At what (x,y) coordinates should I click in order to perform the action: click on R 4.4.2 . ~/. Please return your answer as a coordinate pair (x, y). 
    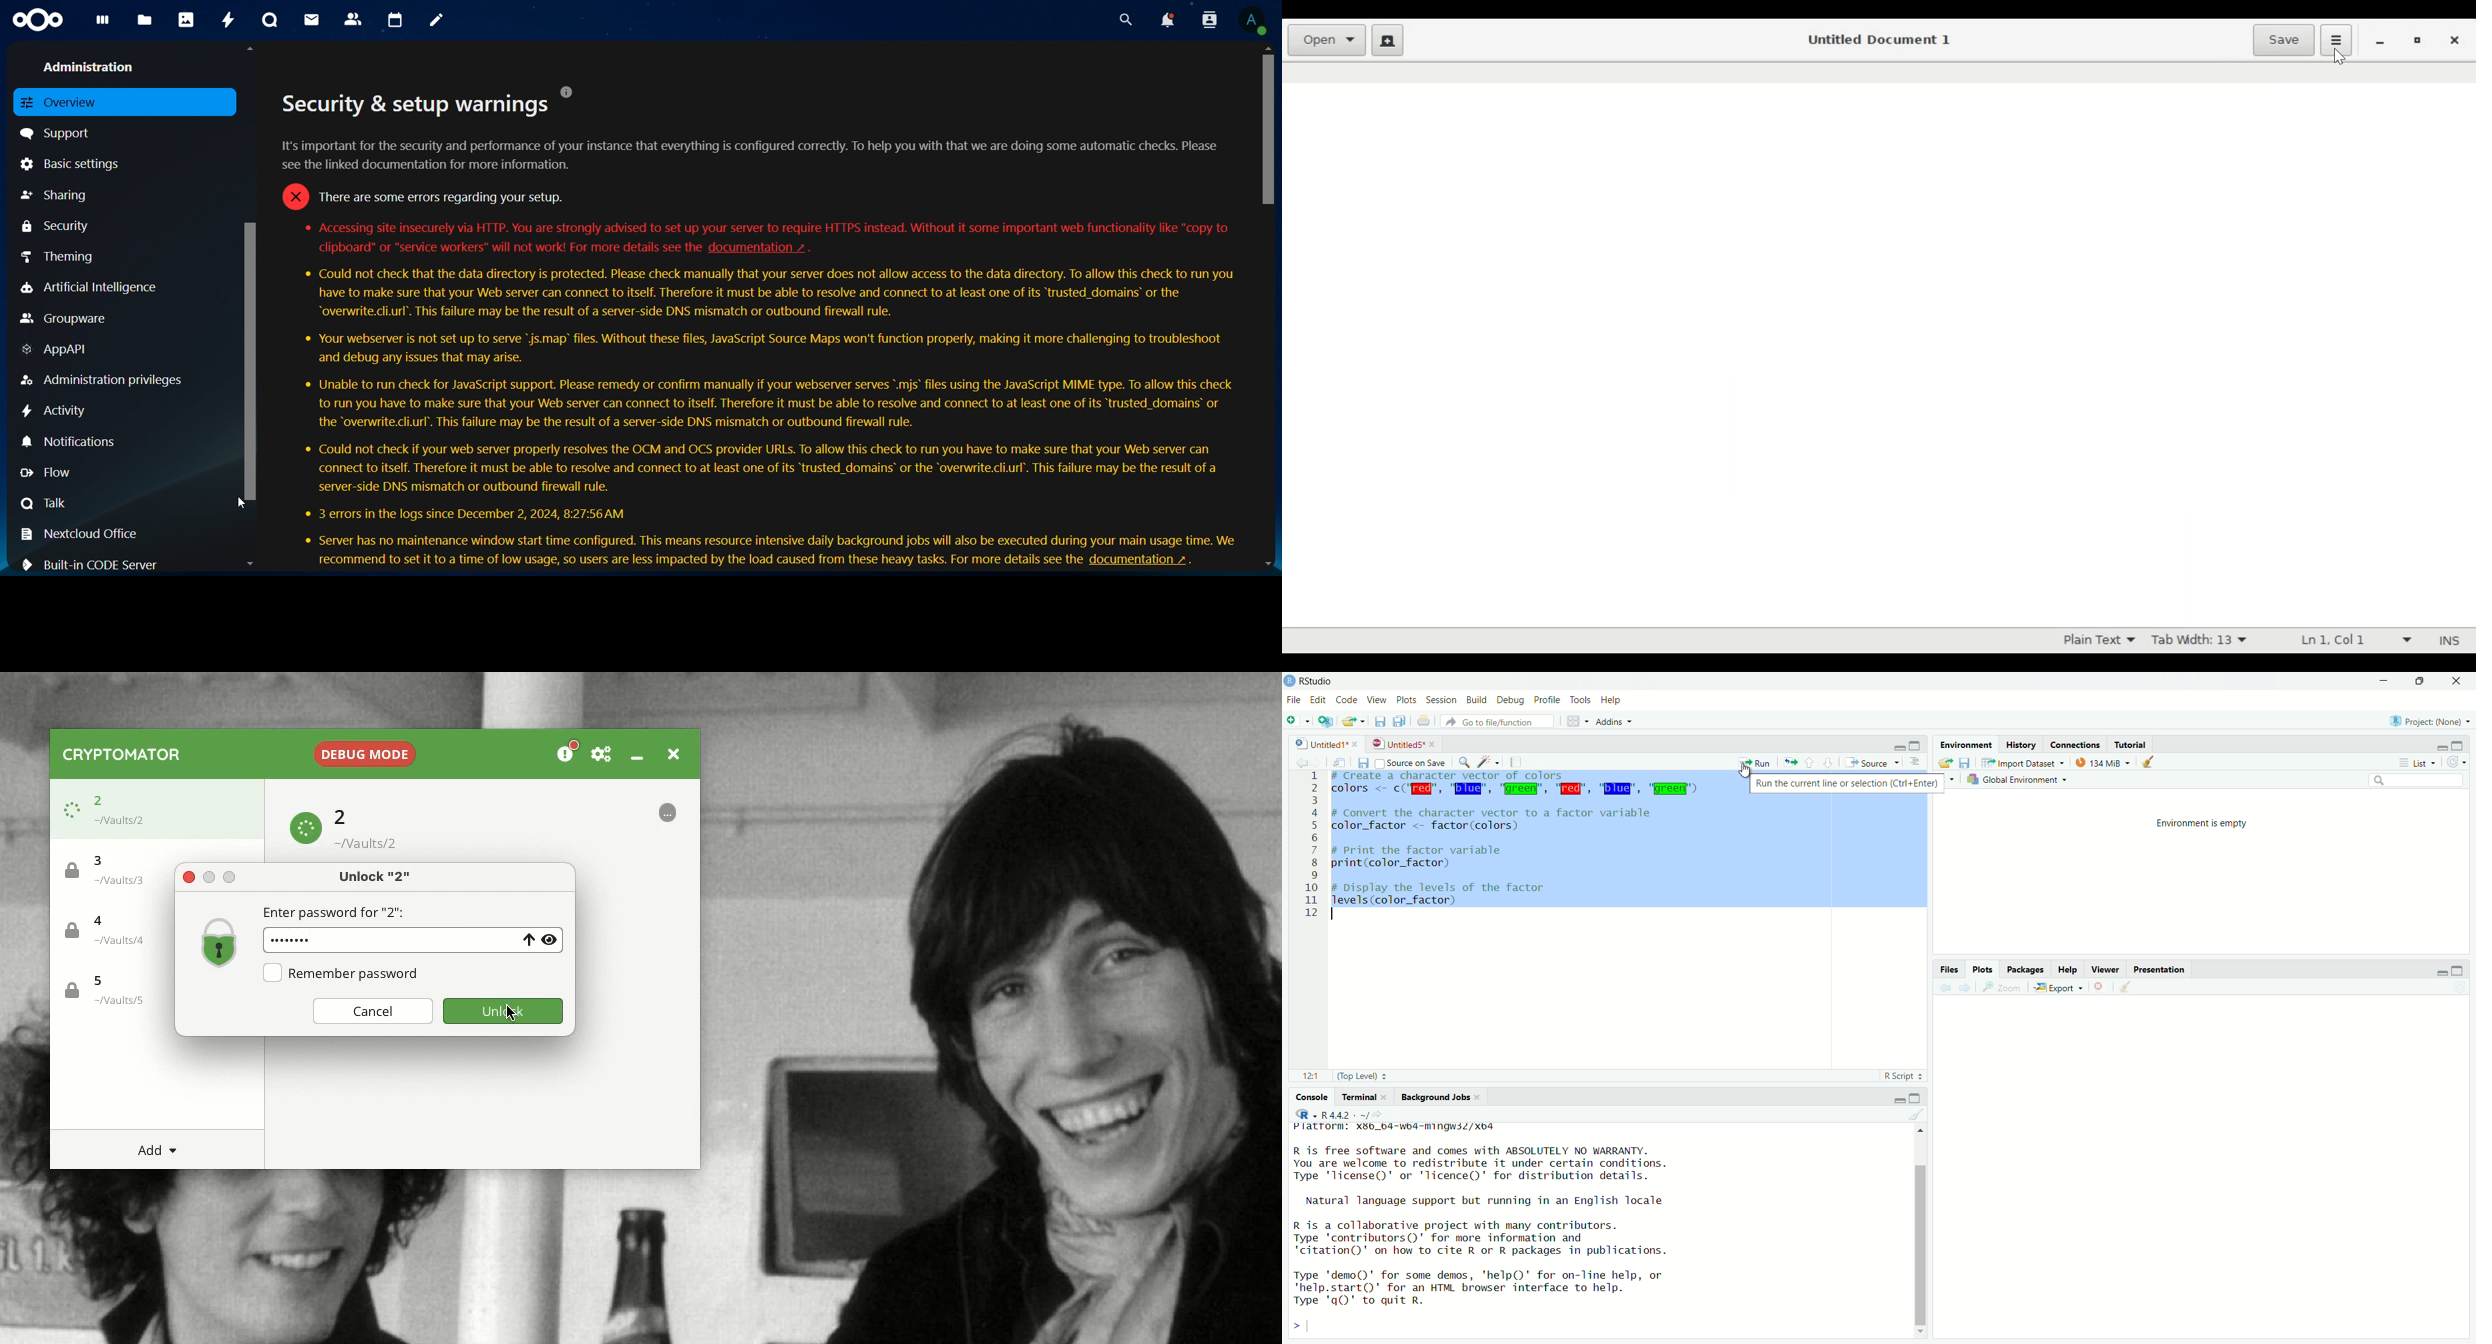
    Looking at the image, I should click on (1345, 1116).